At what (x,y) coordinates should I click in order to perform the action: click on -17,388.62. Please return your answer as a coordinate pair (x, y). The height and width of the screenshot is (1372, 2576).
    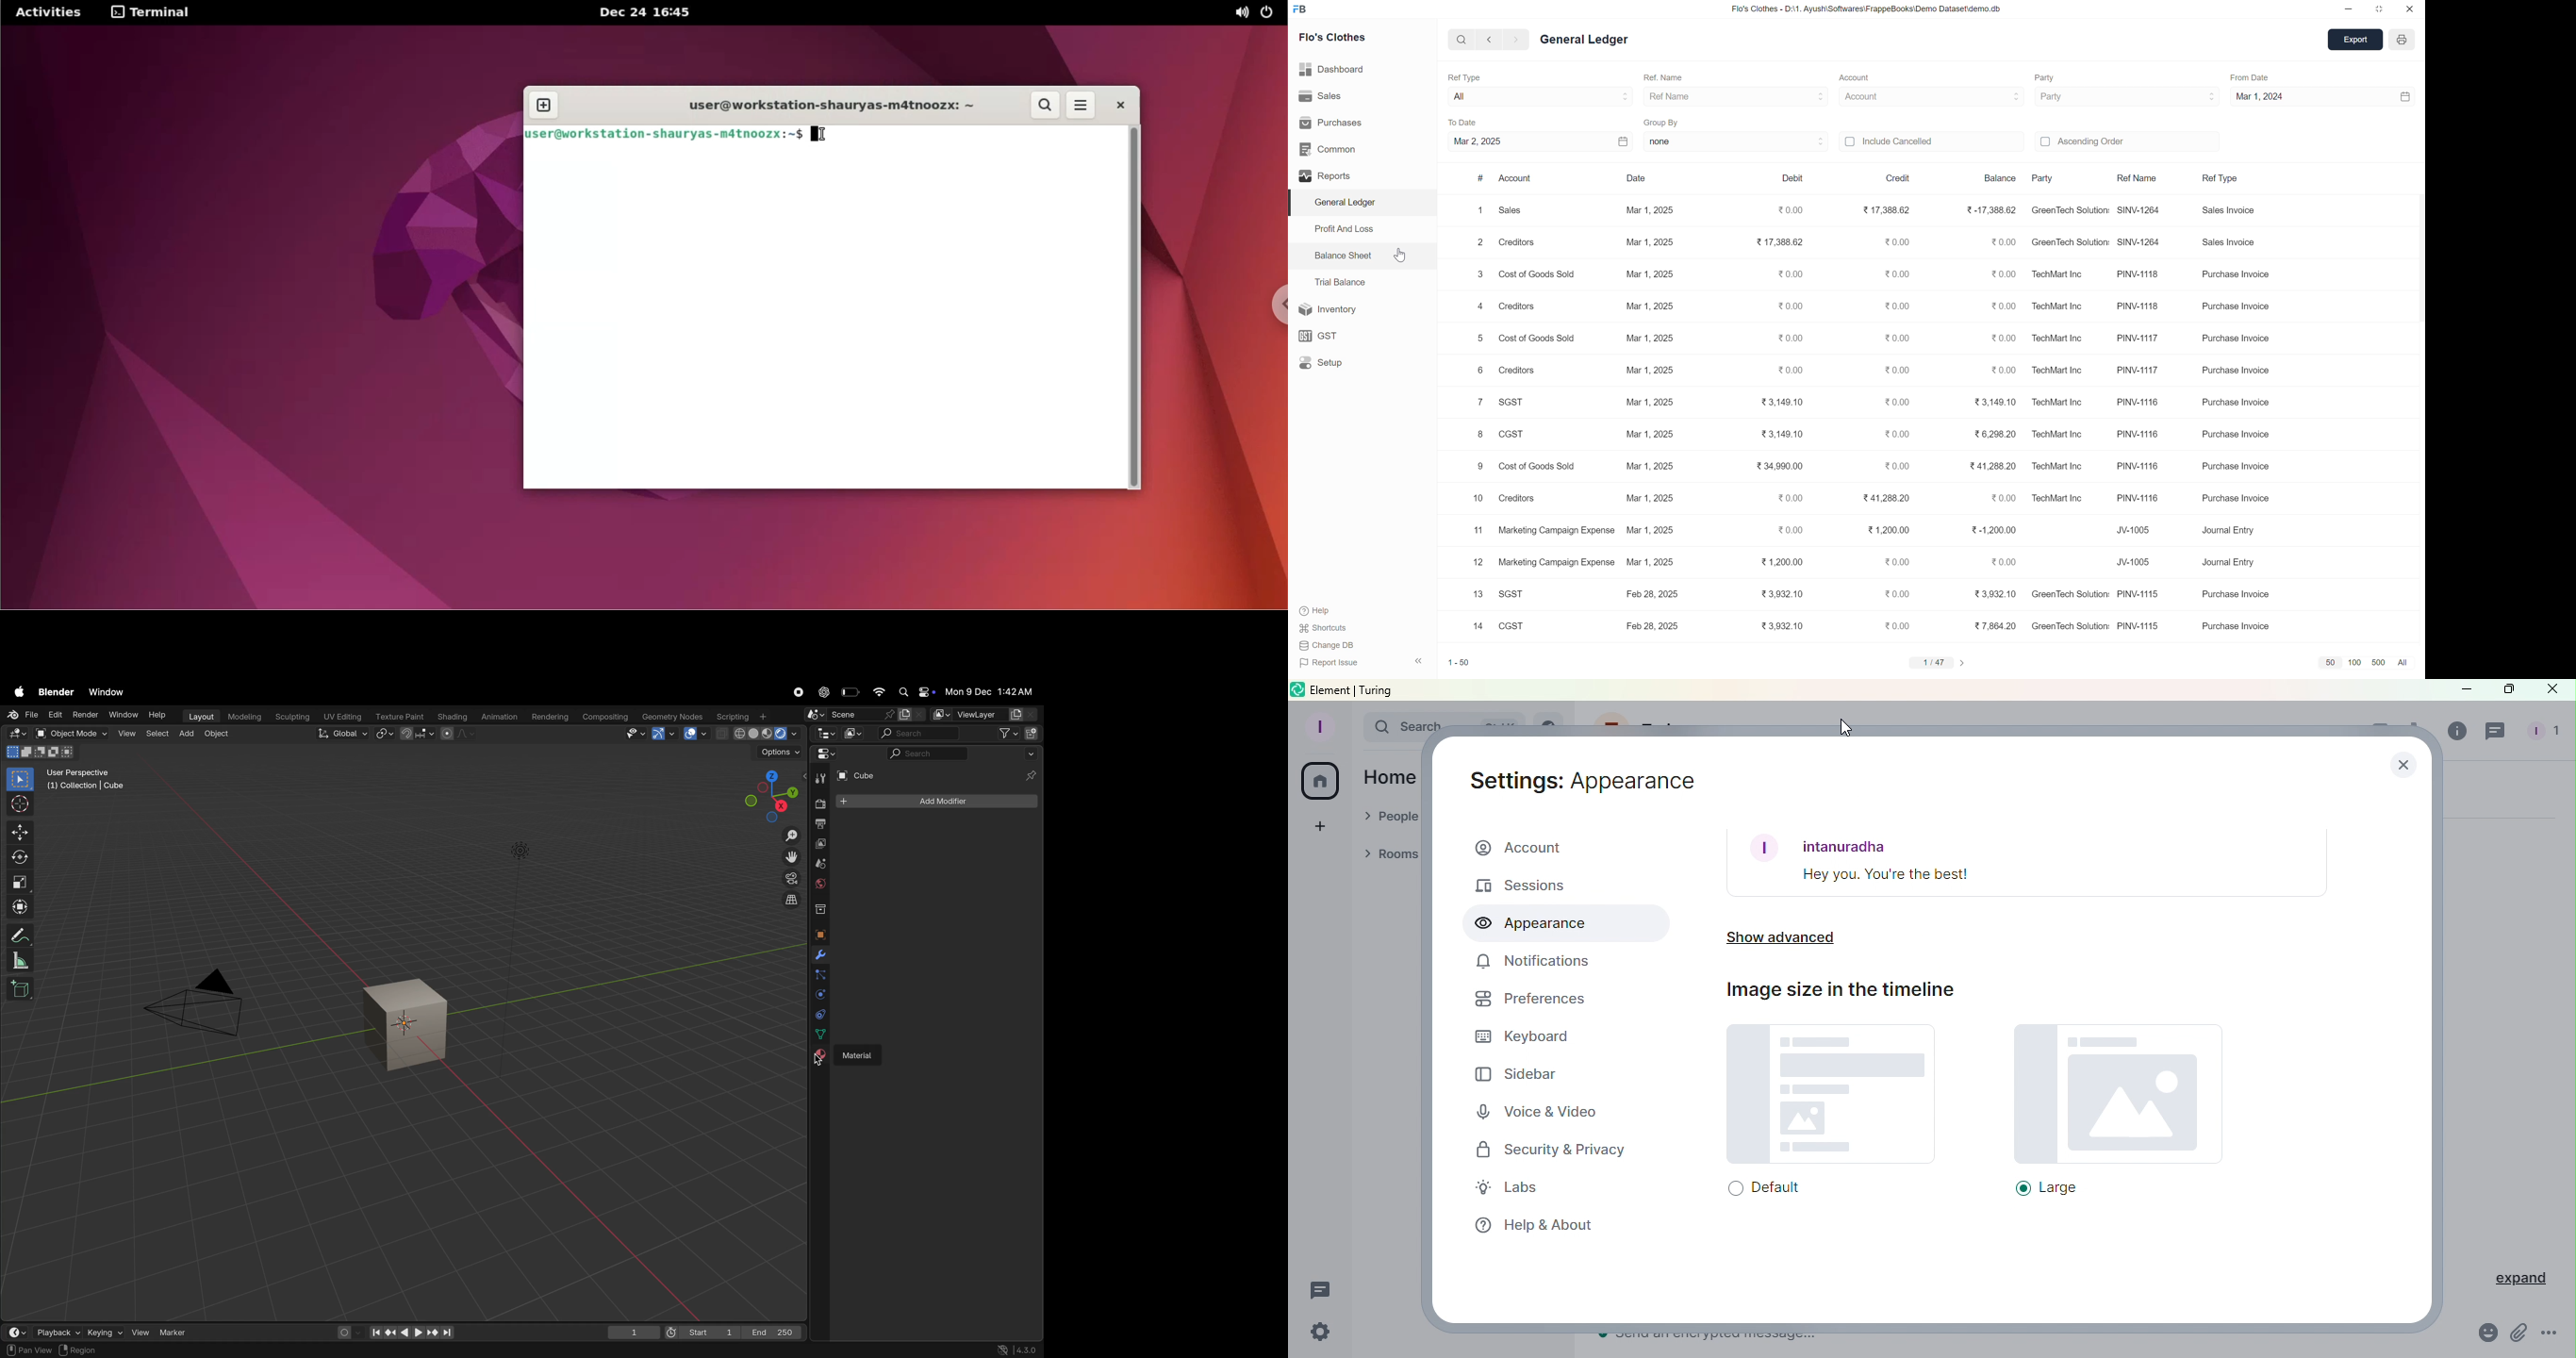
    Looking at the image, I should click on (1986, 209).